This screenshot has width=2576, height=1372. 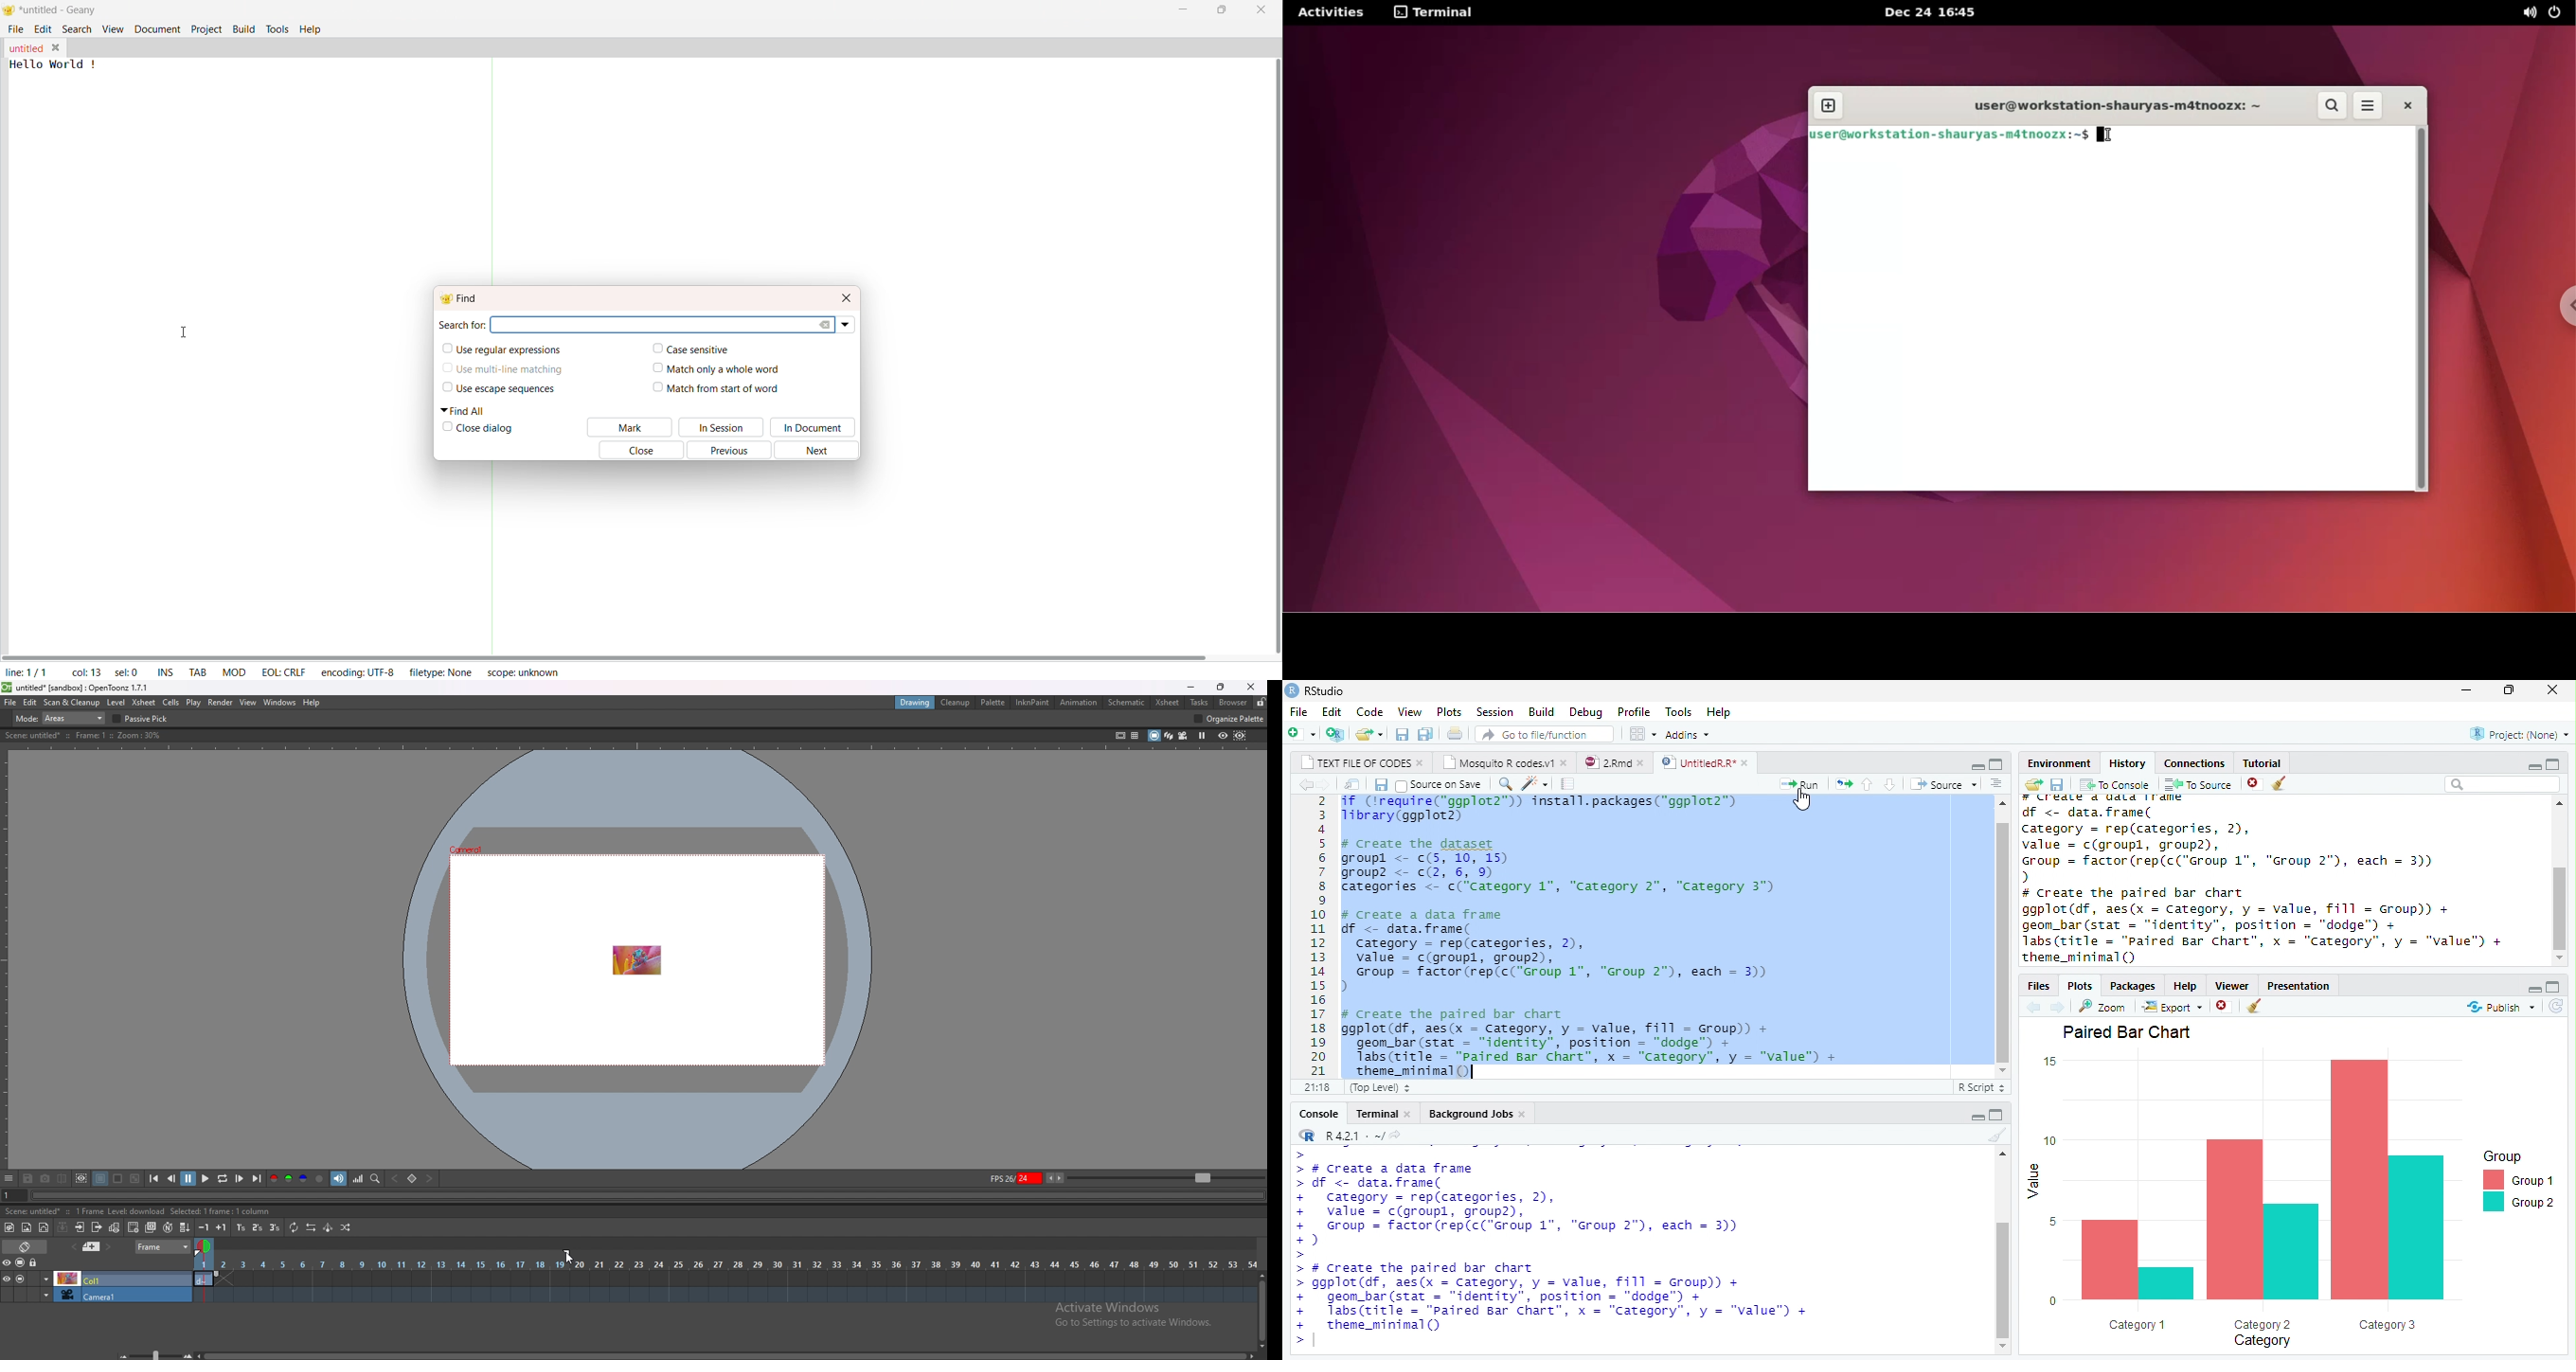 I want to click on cursor, so click(x=1803, y=799).